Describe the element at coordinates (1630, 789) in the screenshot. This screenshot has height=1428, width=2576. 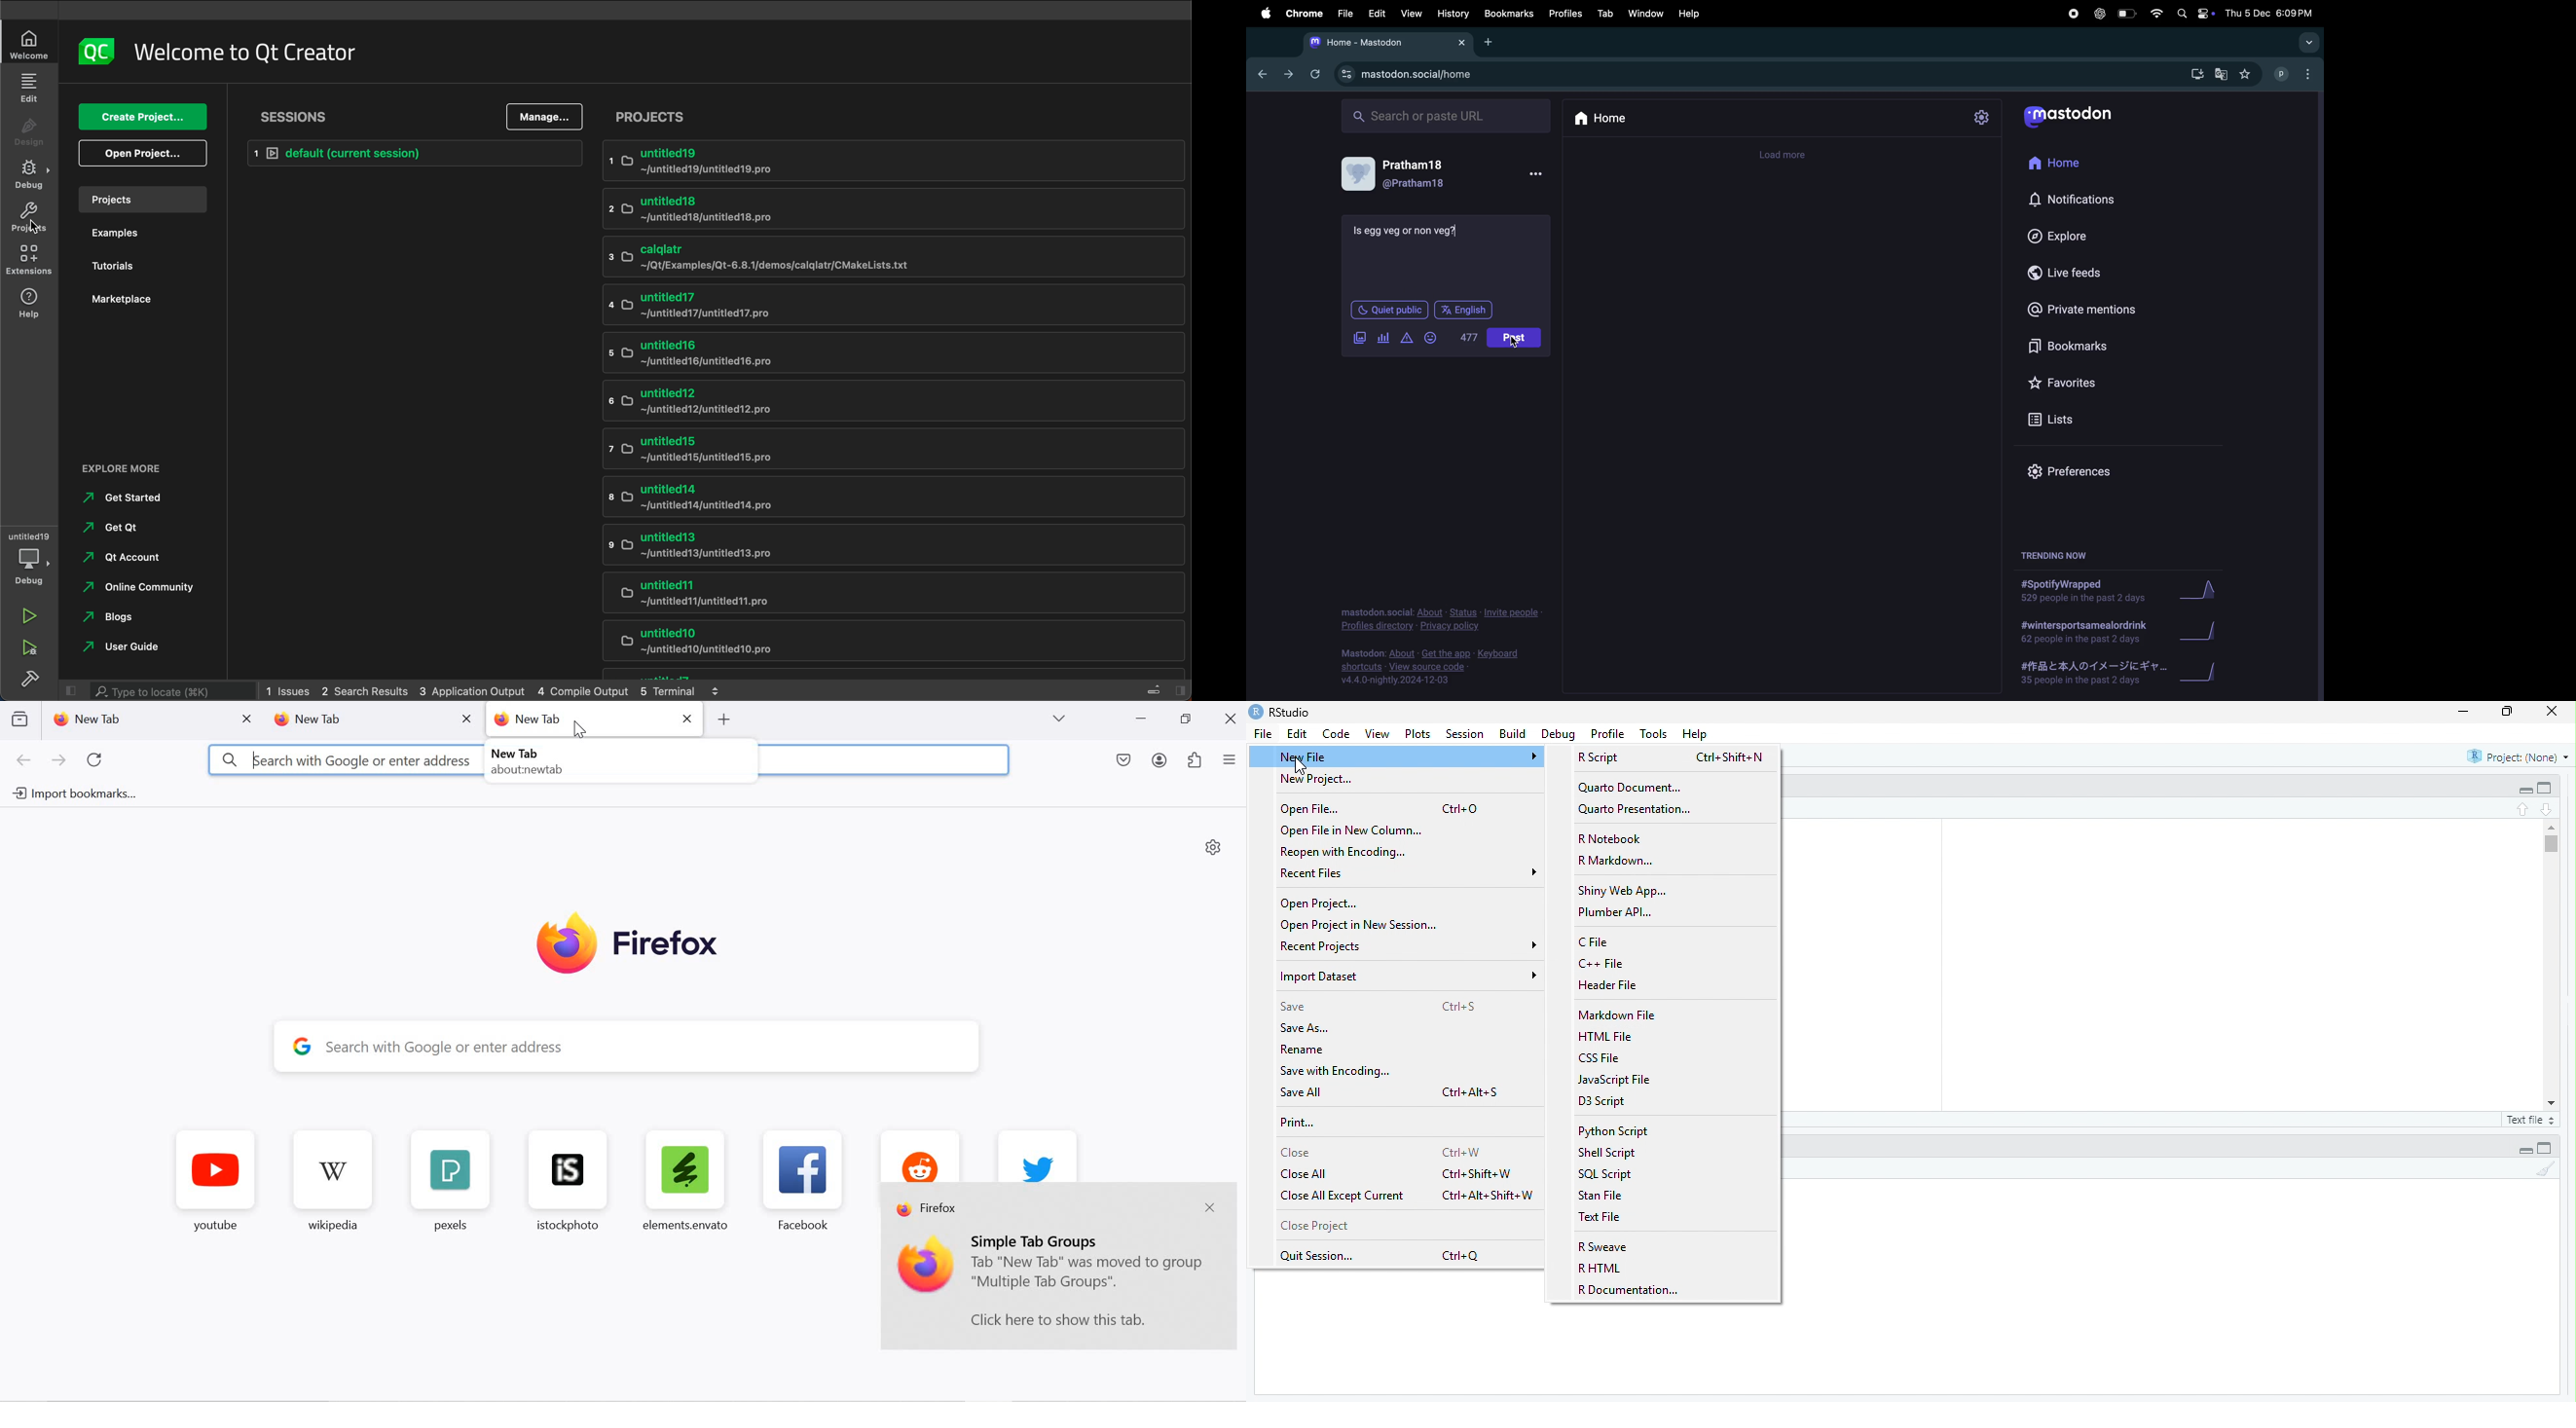
I see `‘Quarto Document...` at that location.